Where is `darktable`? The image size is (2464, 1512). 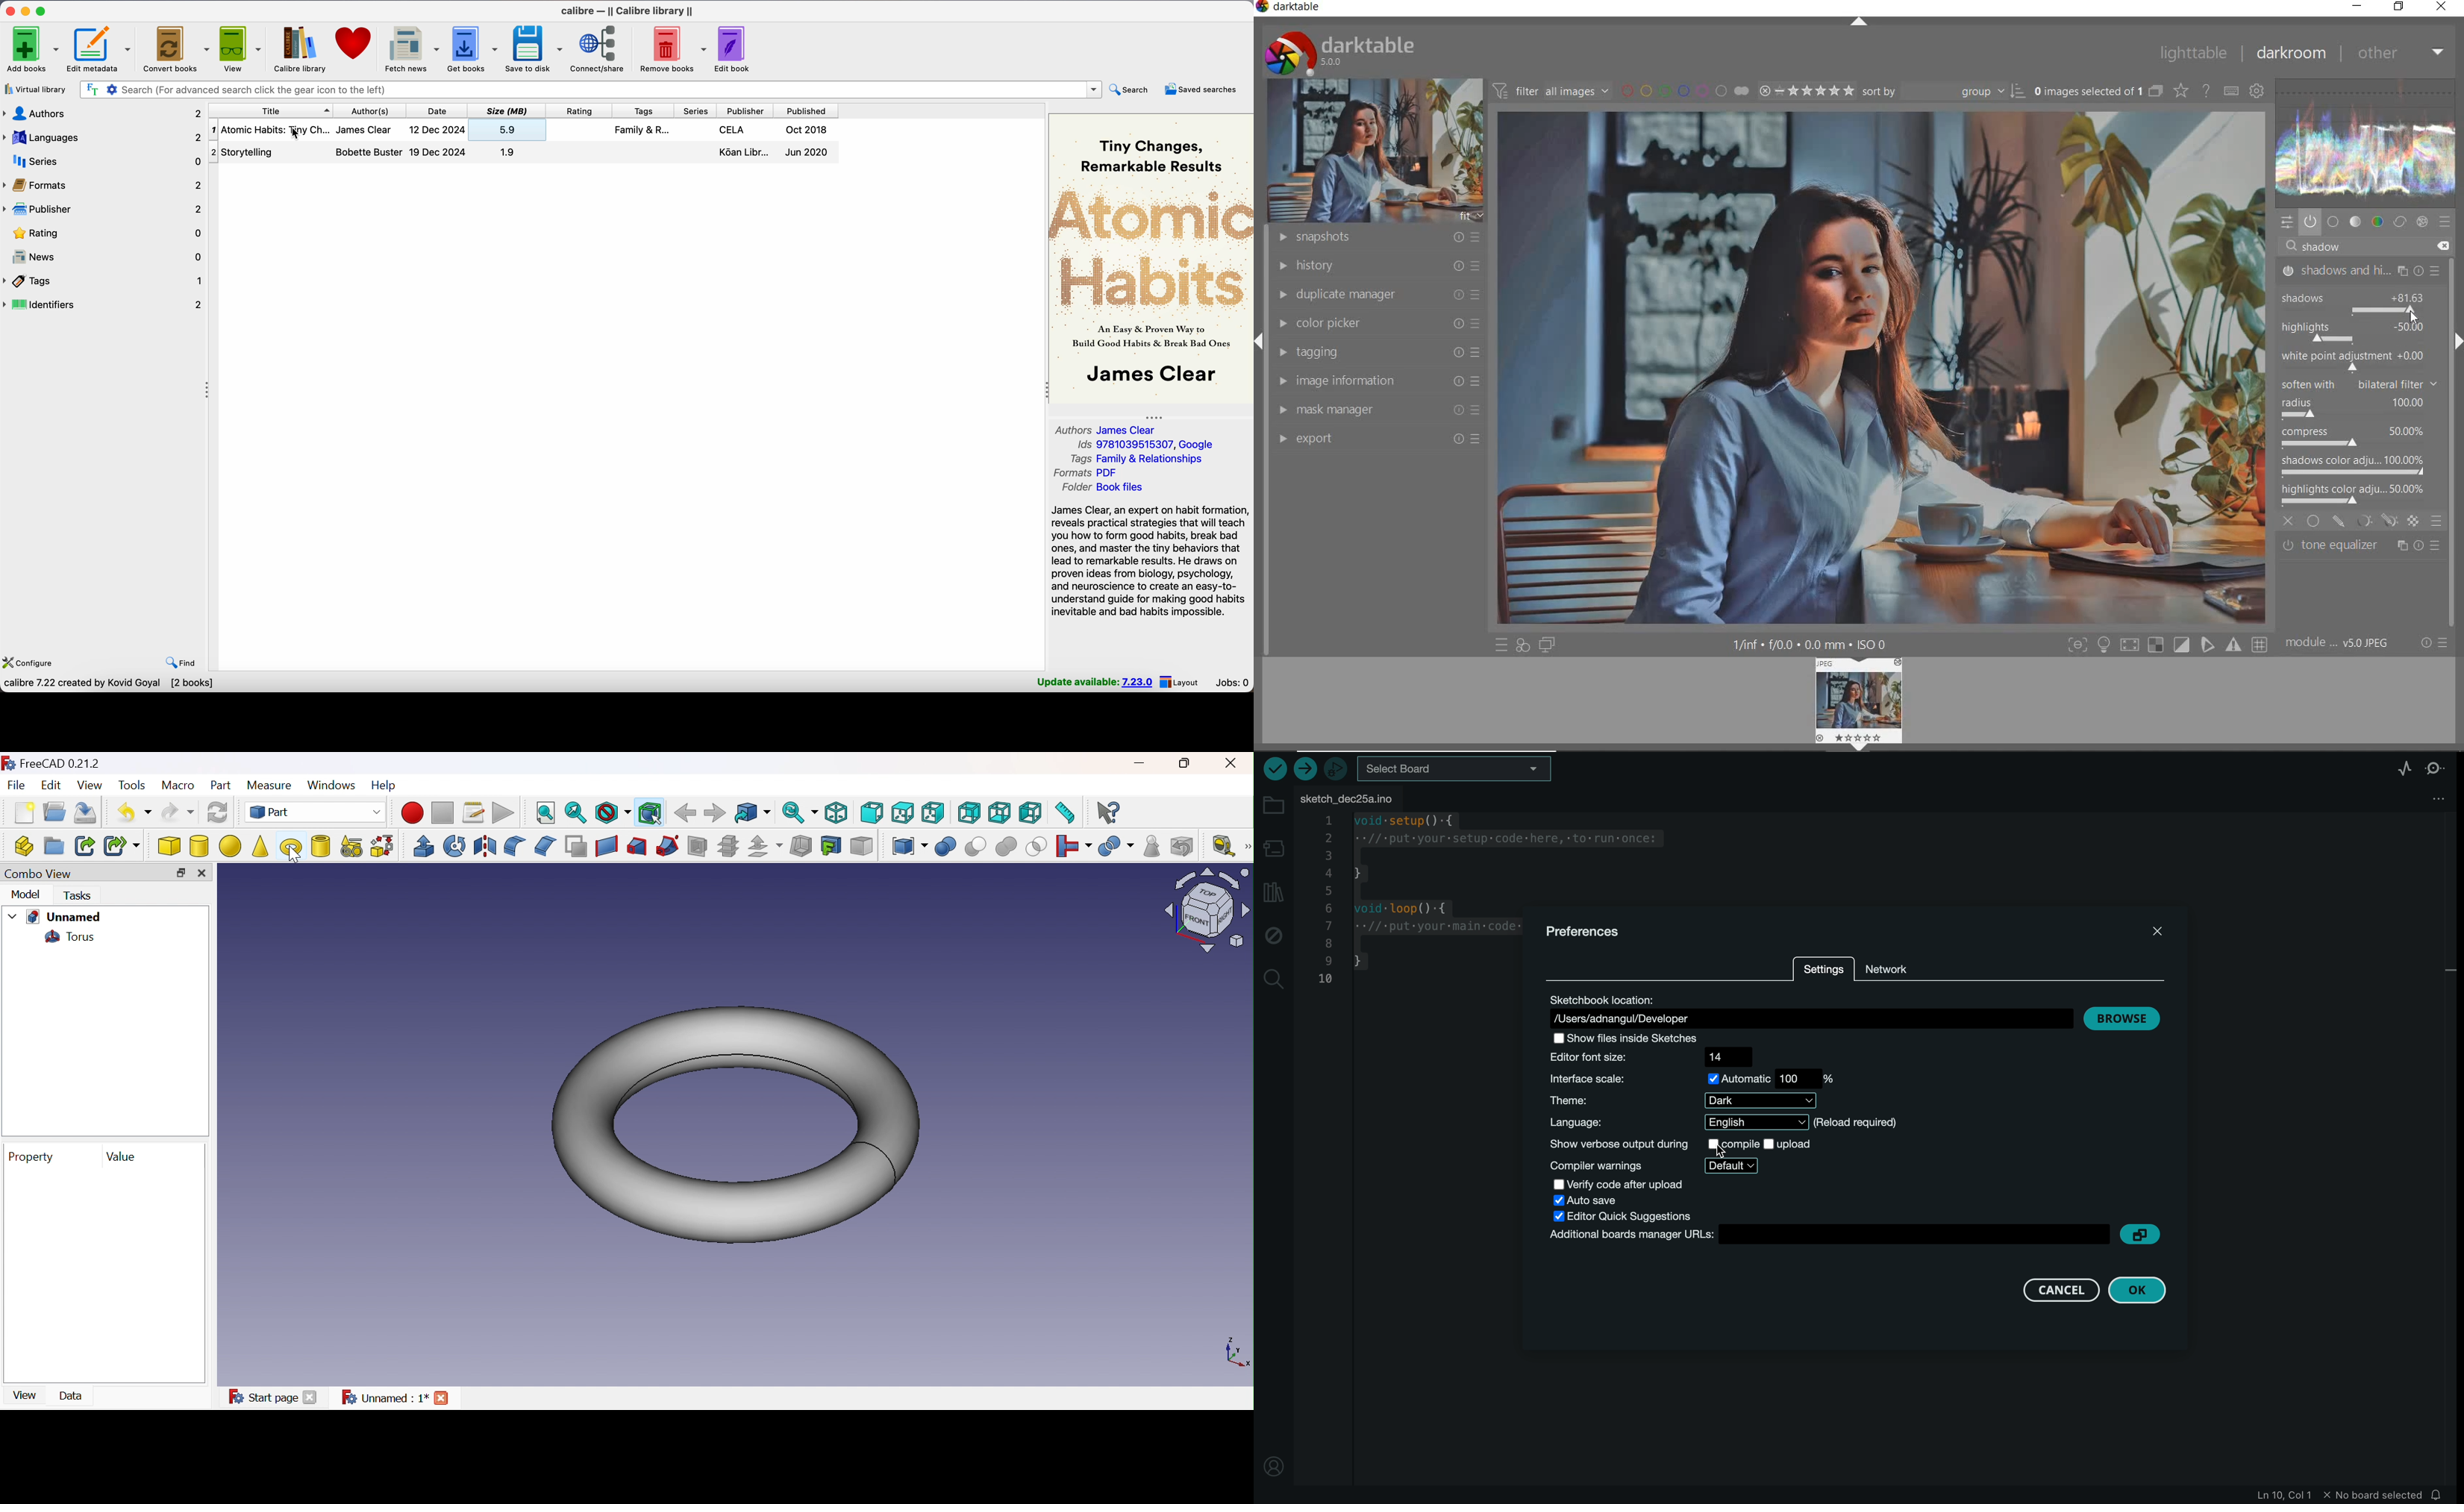
darktable is located at coordinates (1295, 8).